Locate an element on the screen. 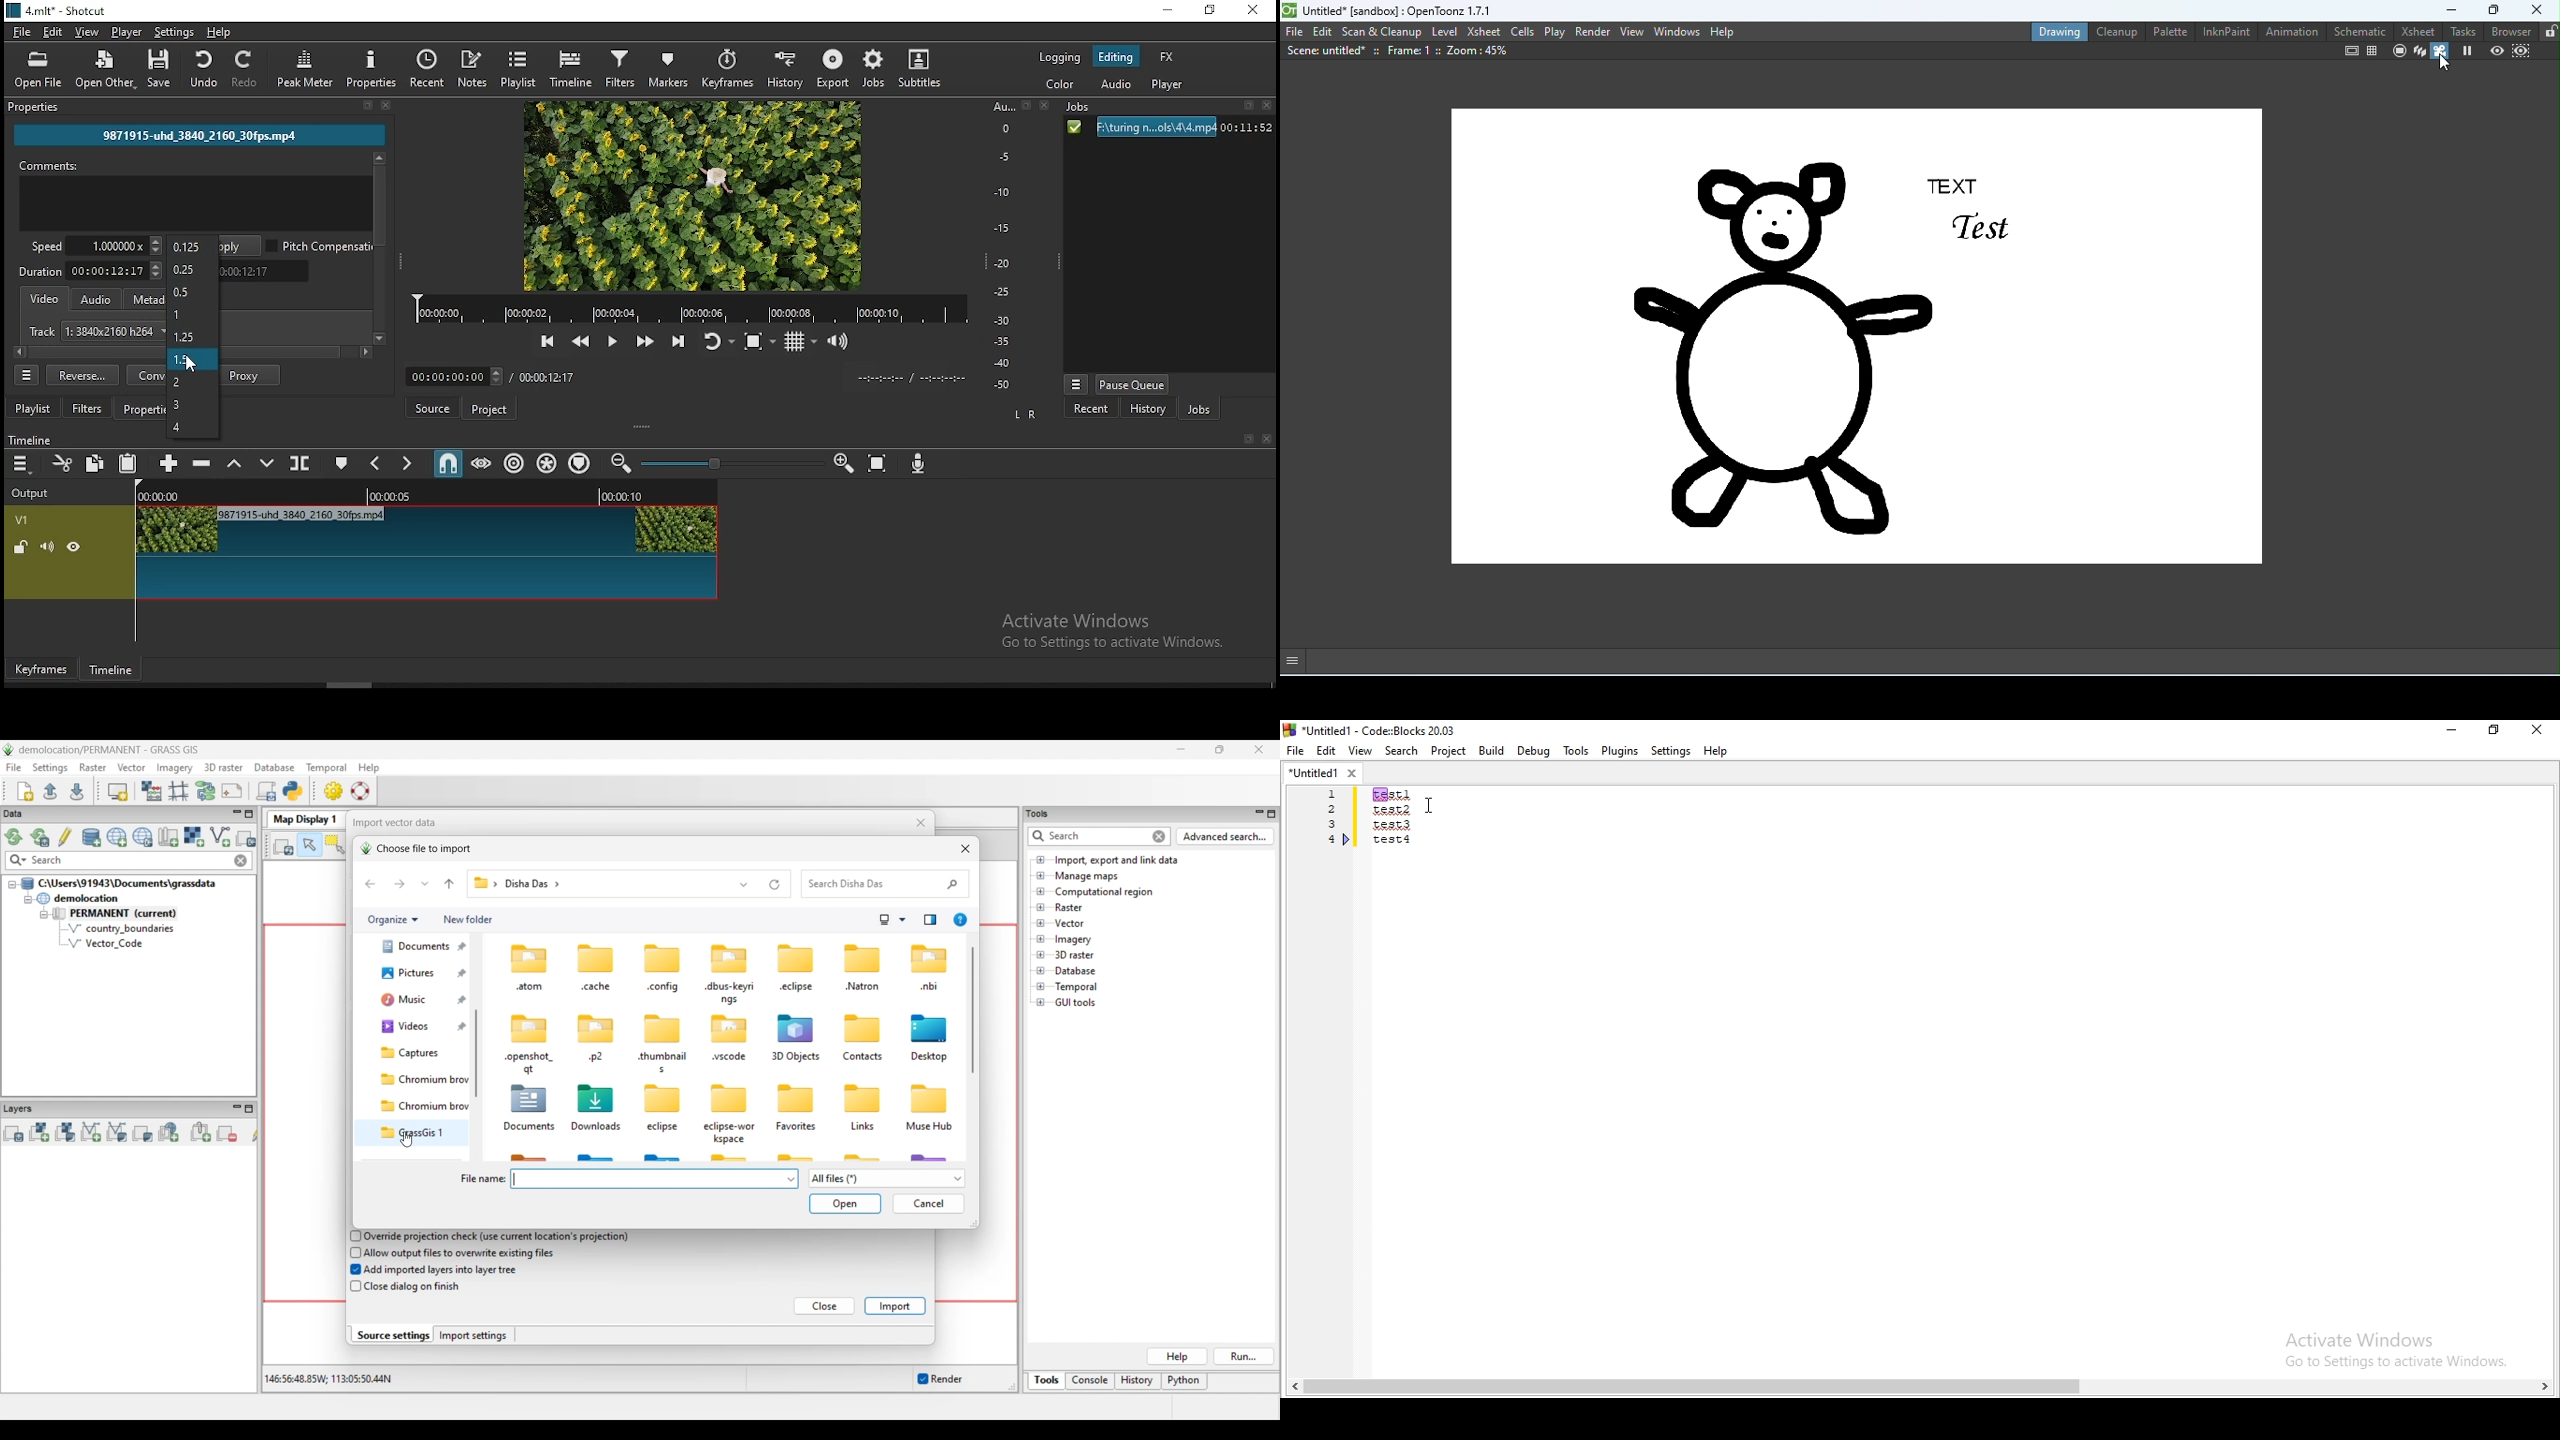 The width and height of the screenshot is (2576, 1456). untitled1 is located at coordinates (1323, 772).